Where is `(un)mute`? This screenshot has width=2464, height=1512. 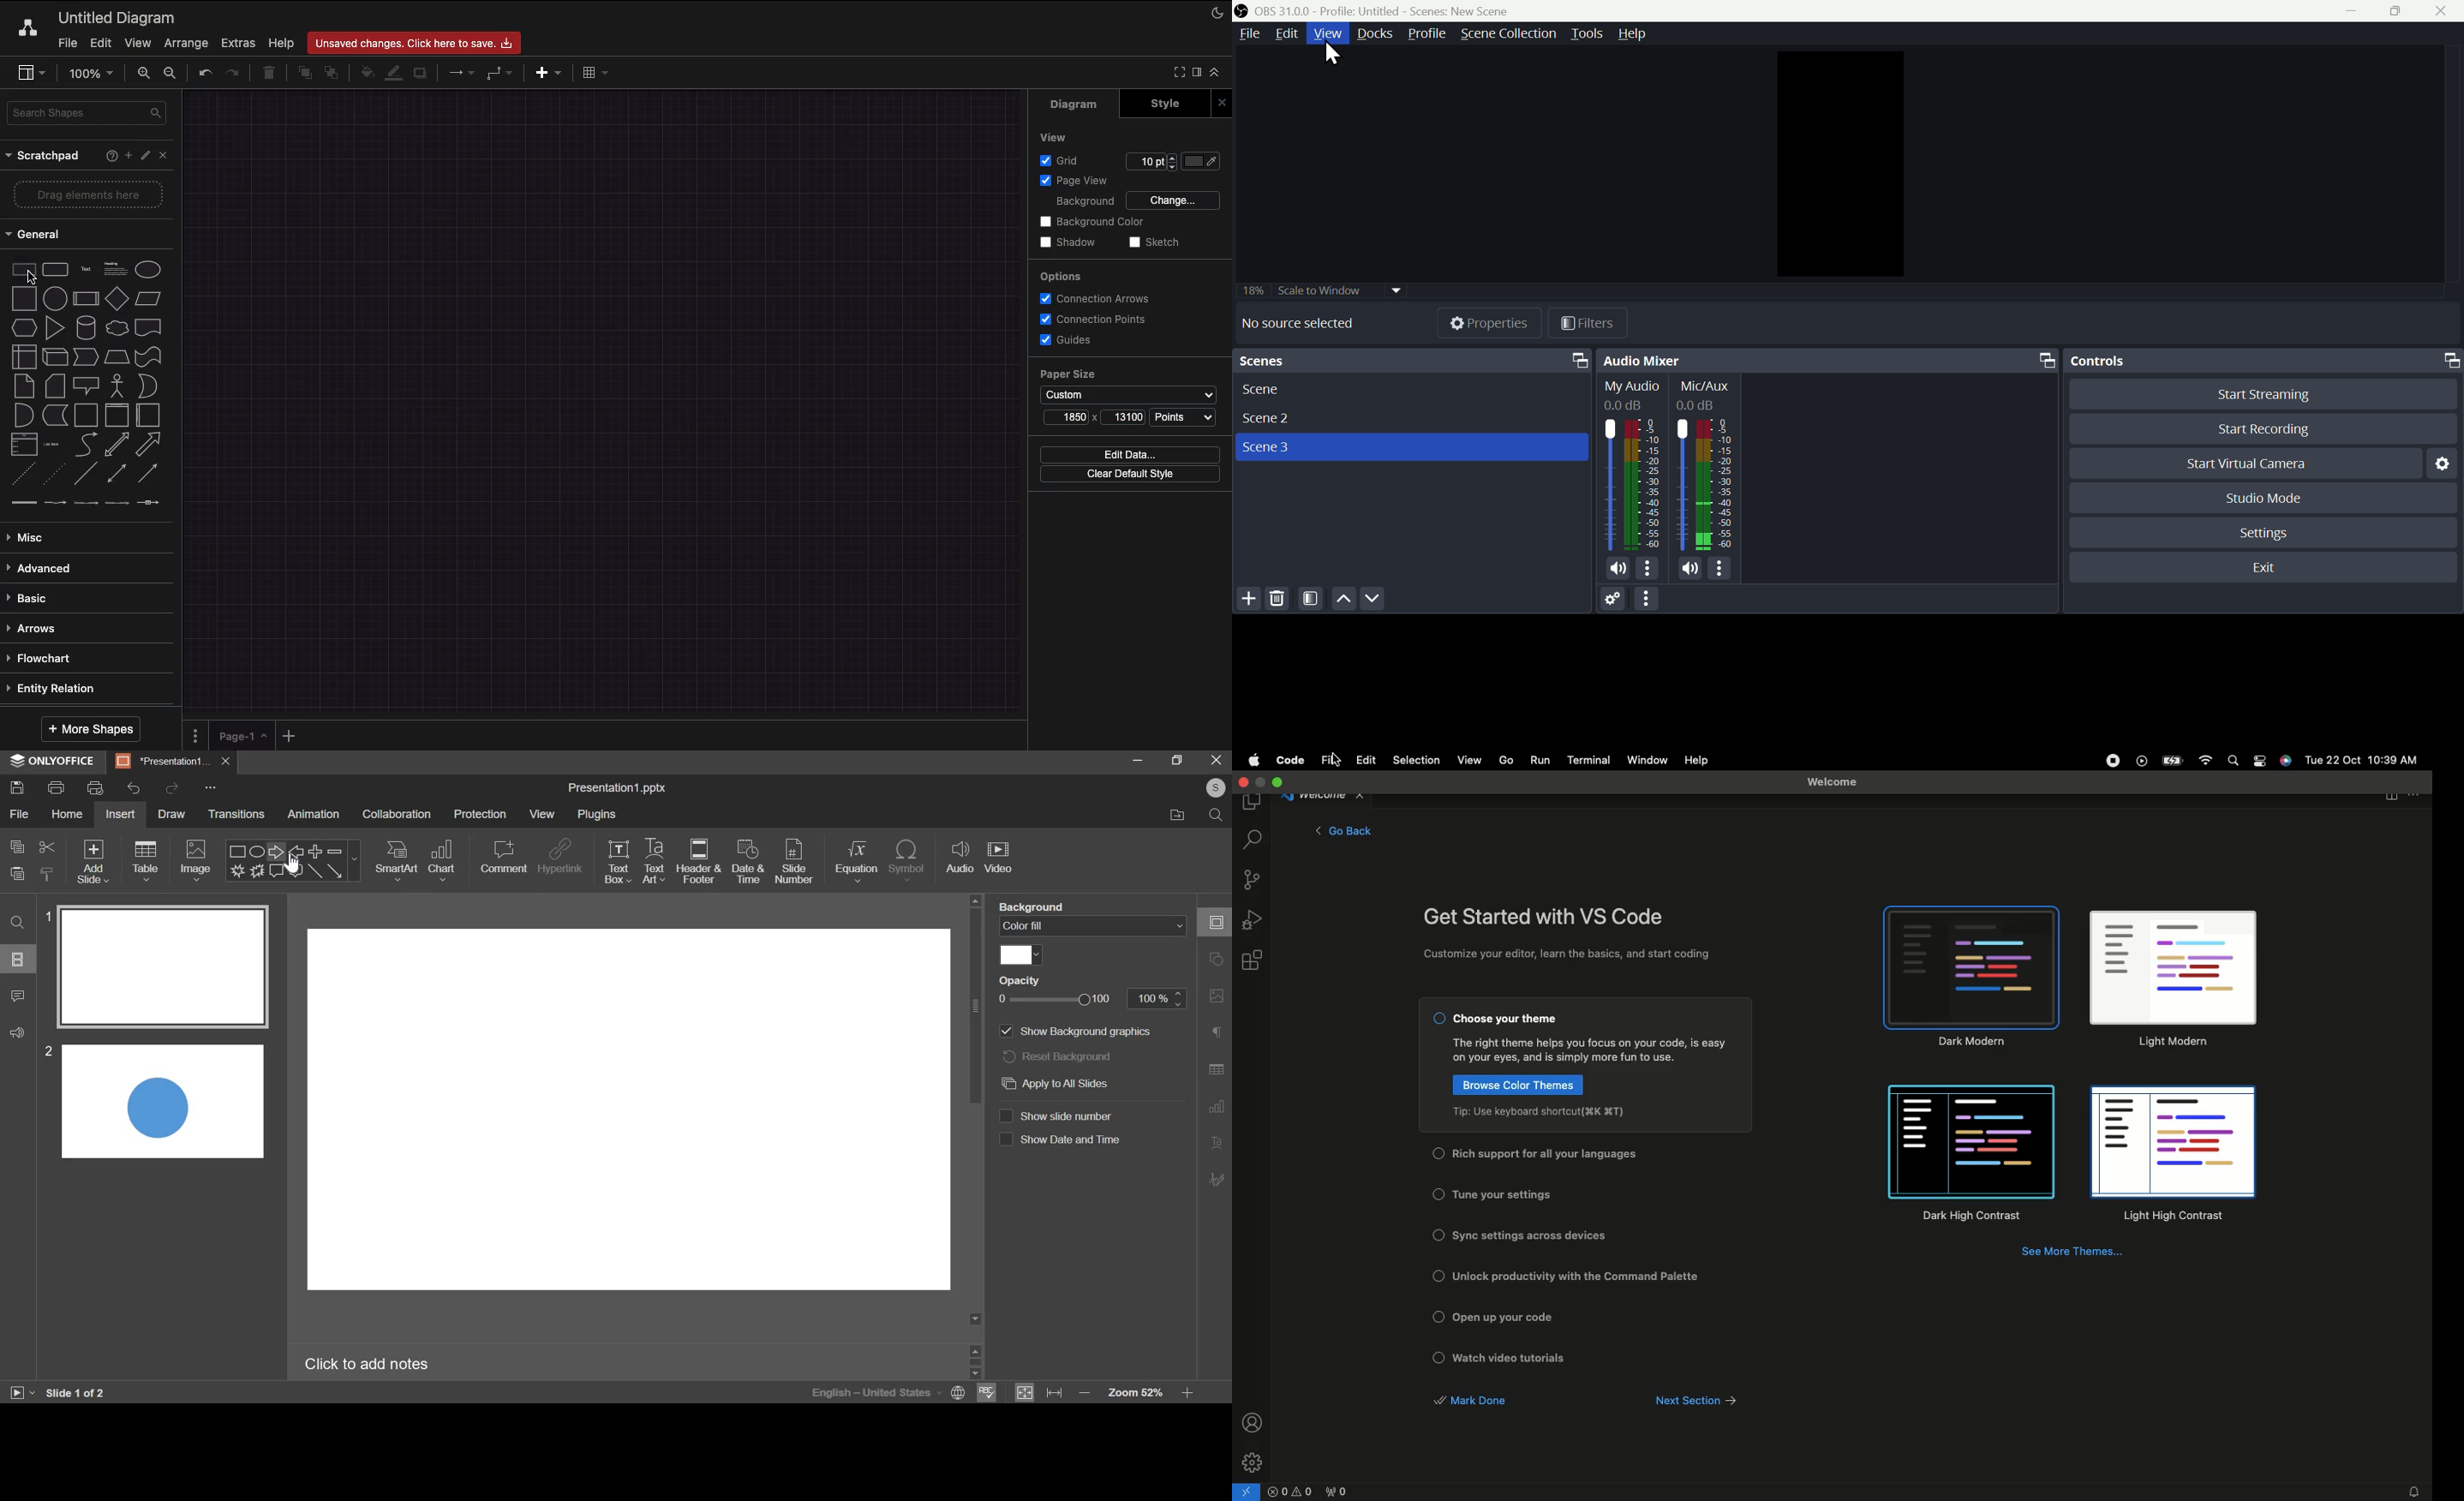
(un)mute is located at coordinates (1690, 569).